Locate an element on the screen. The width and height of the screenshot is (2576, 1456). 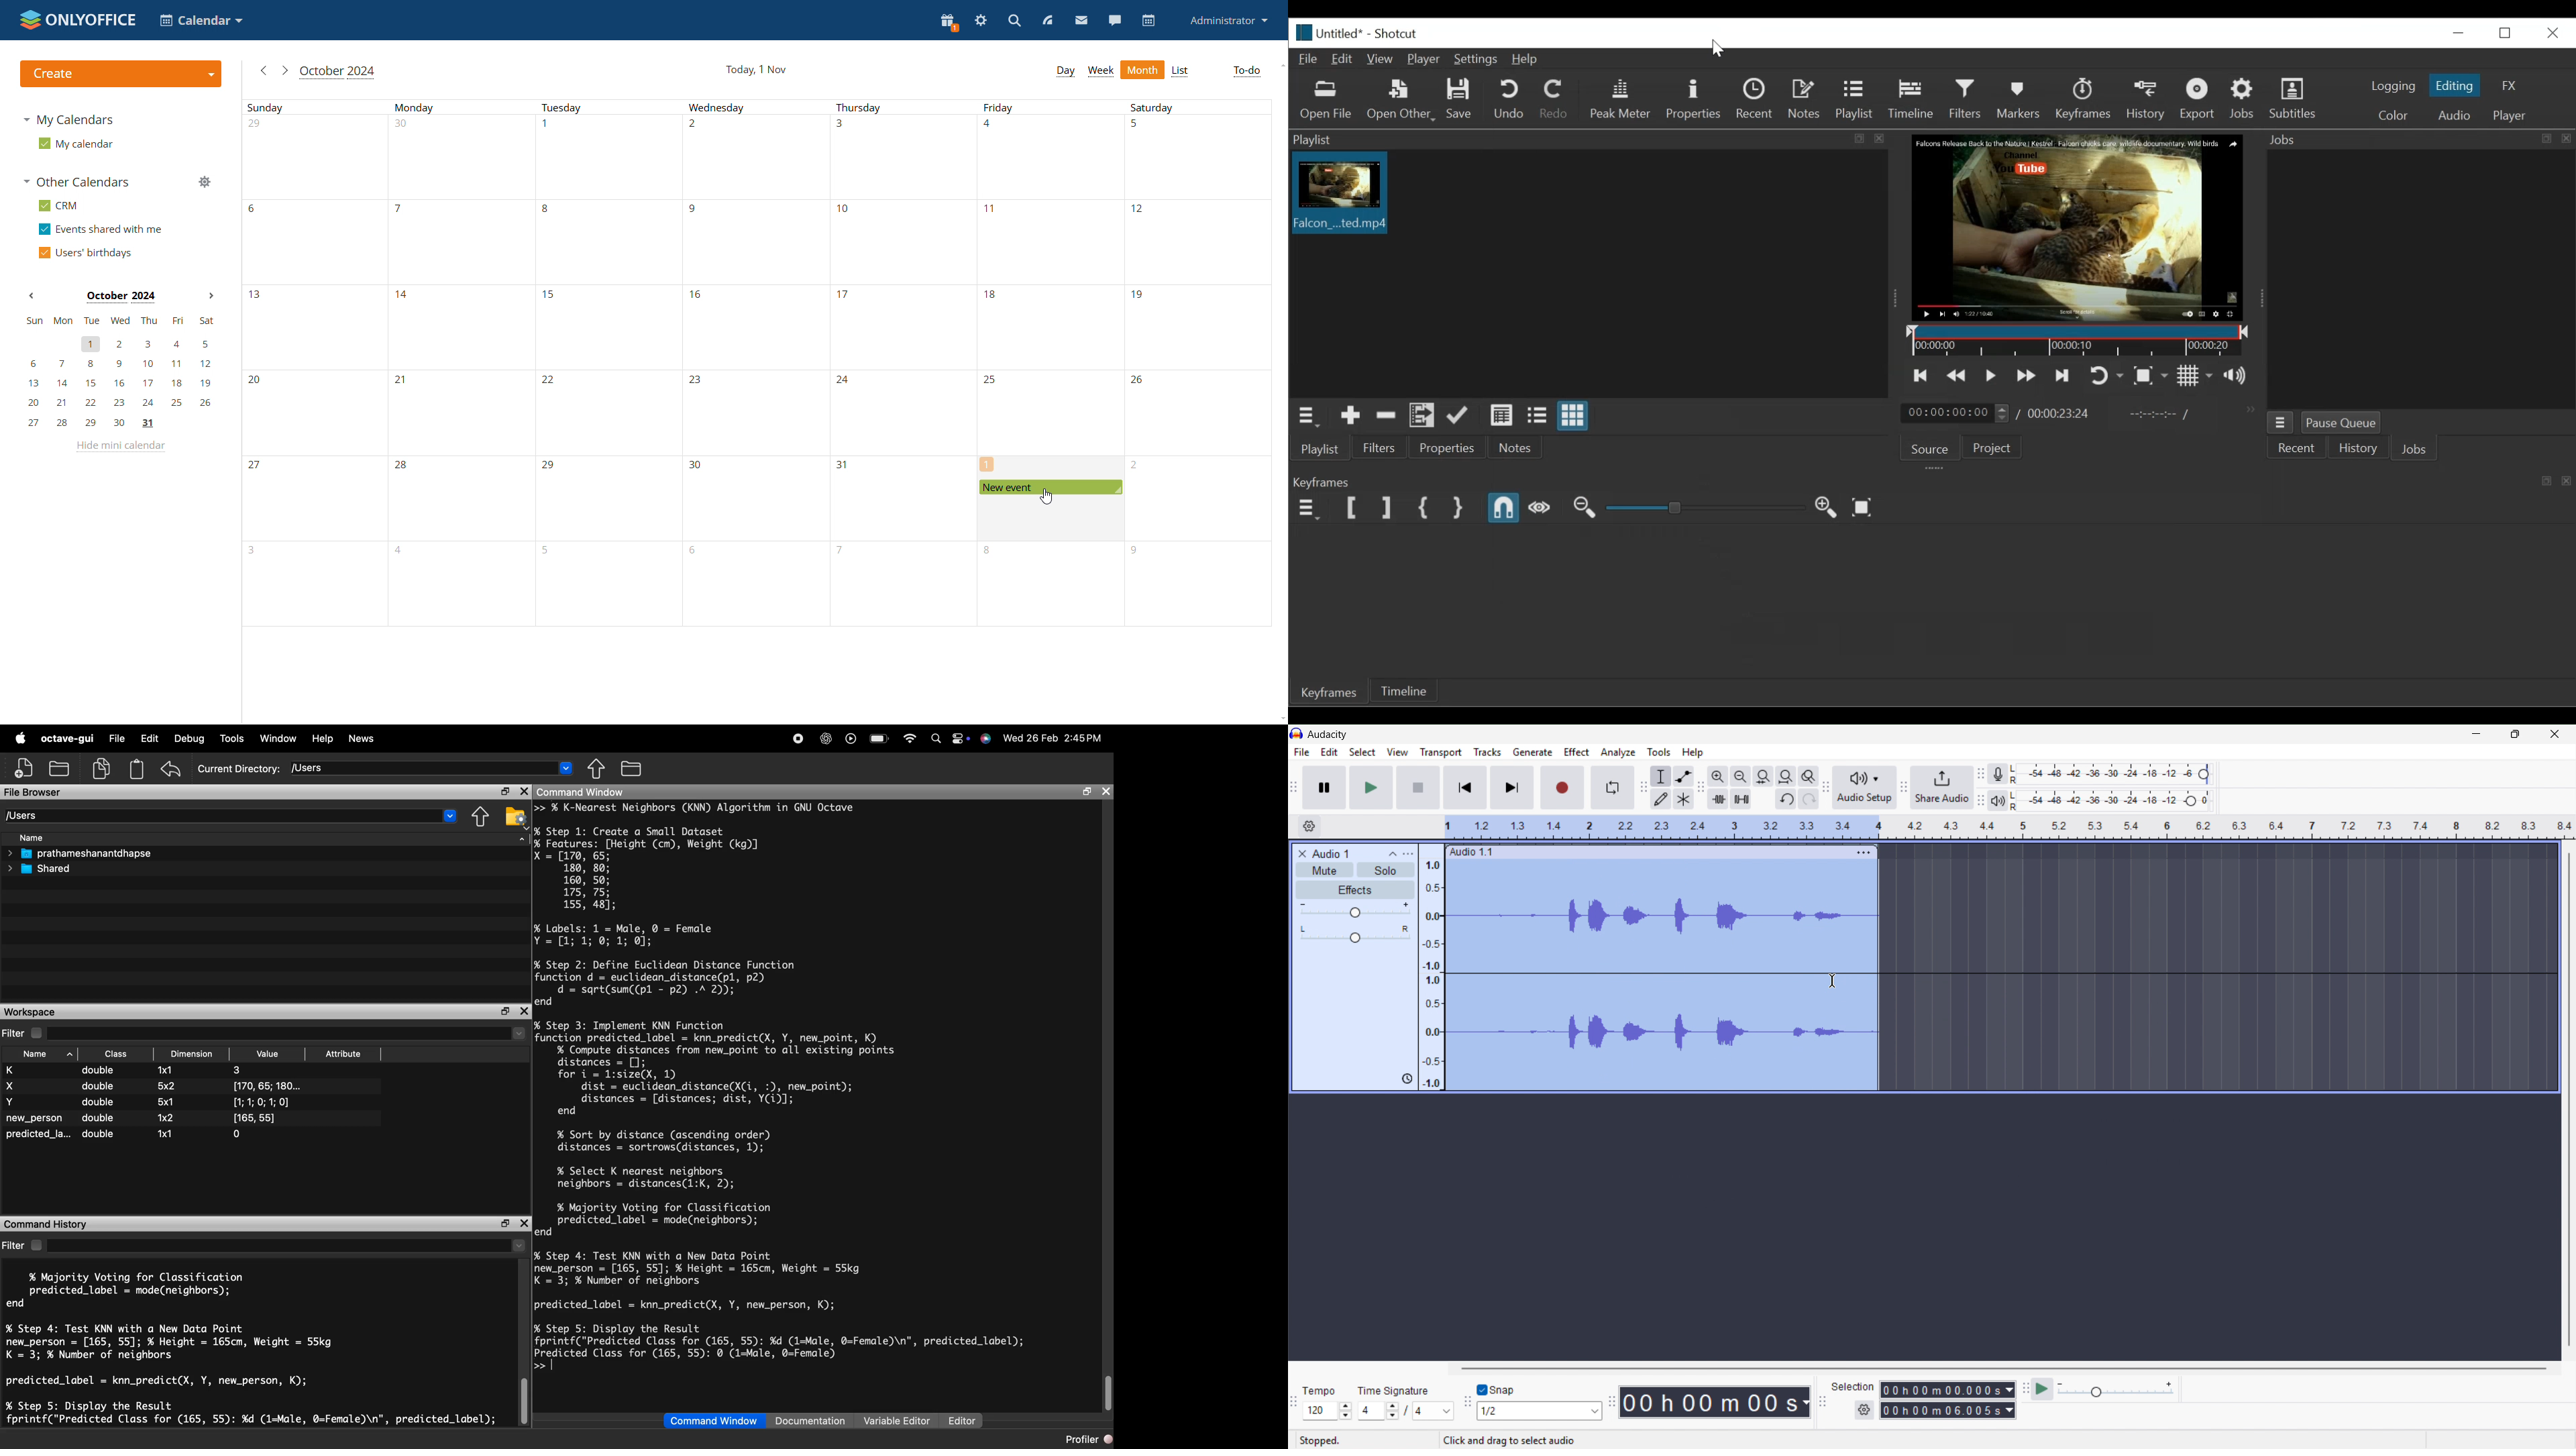
gain is located at coordinates (1356, 912).